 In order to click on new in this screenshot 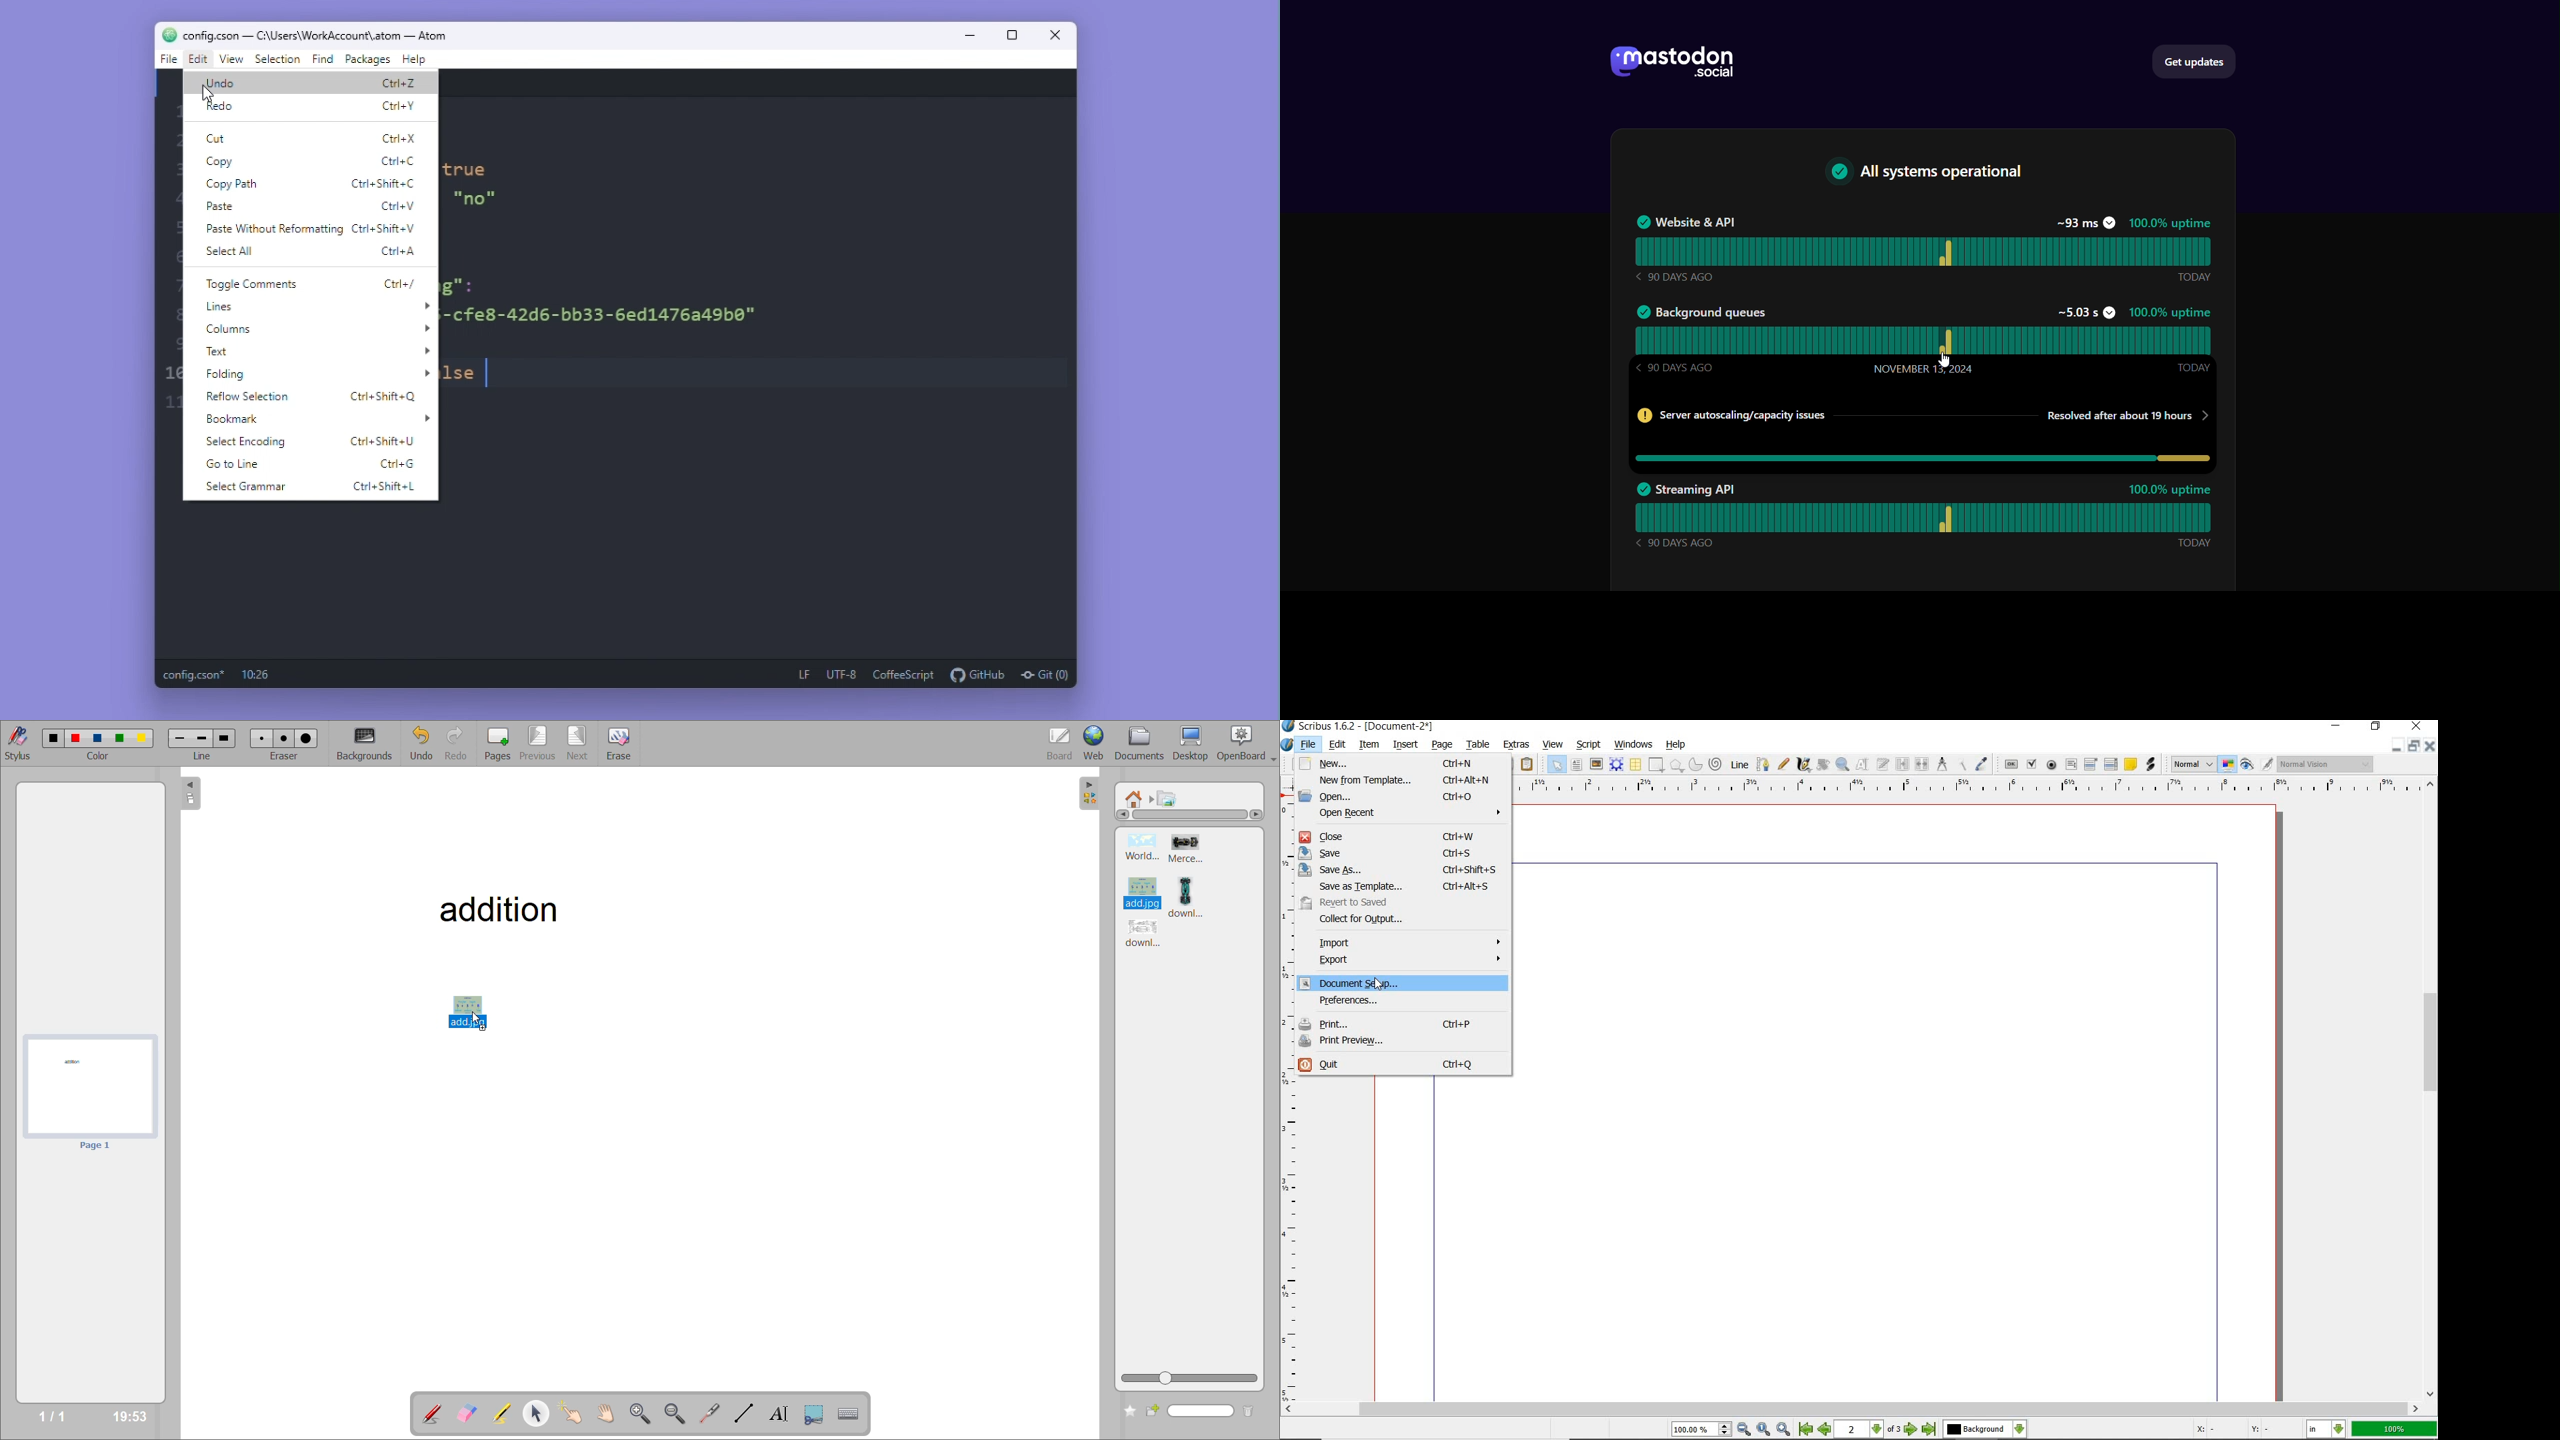, I will do `click(1403, 763)`.